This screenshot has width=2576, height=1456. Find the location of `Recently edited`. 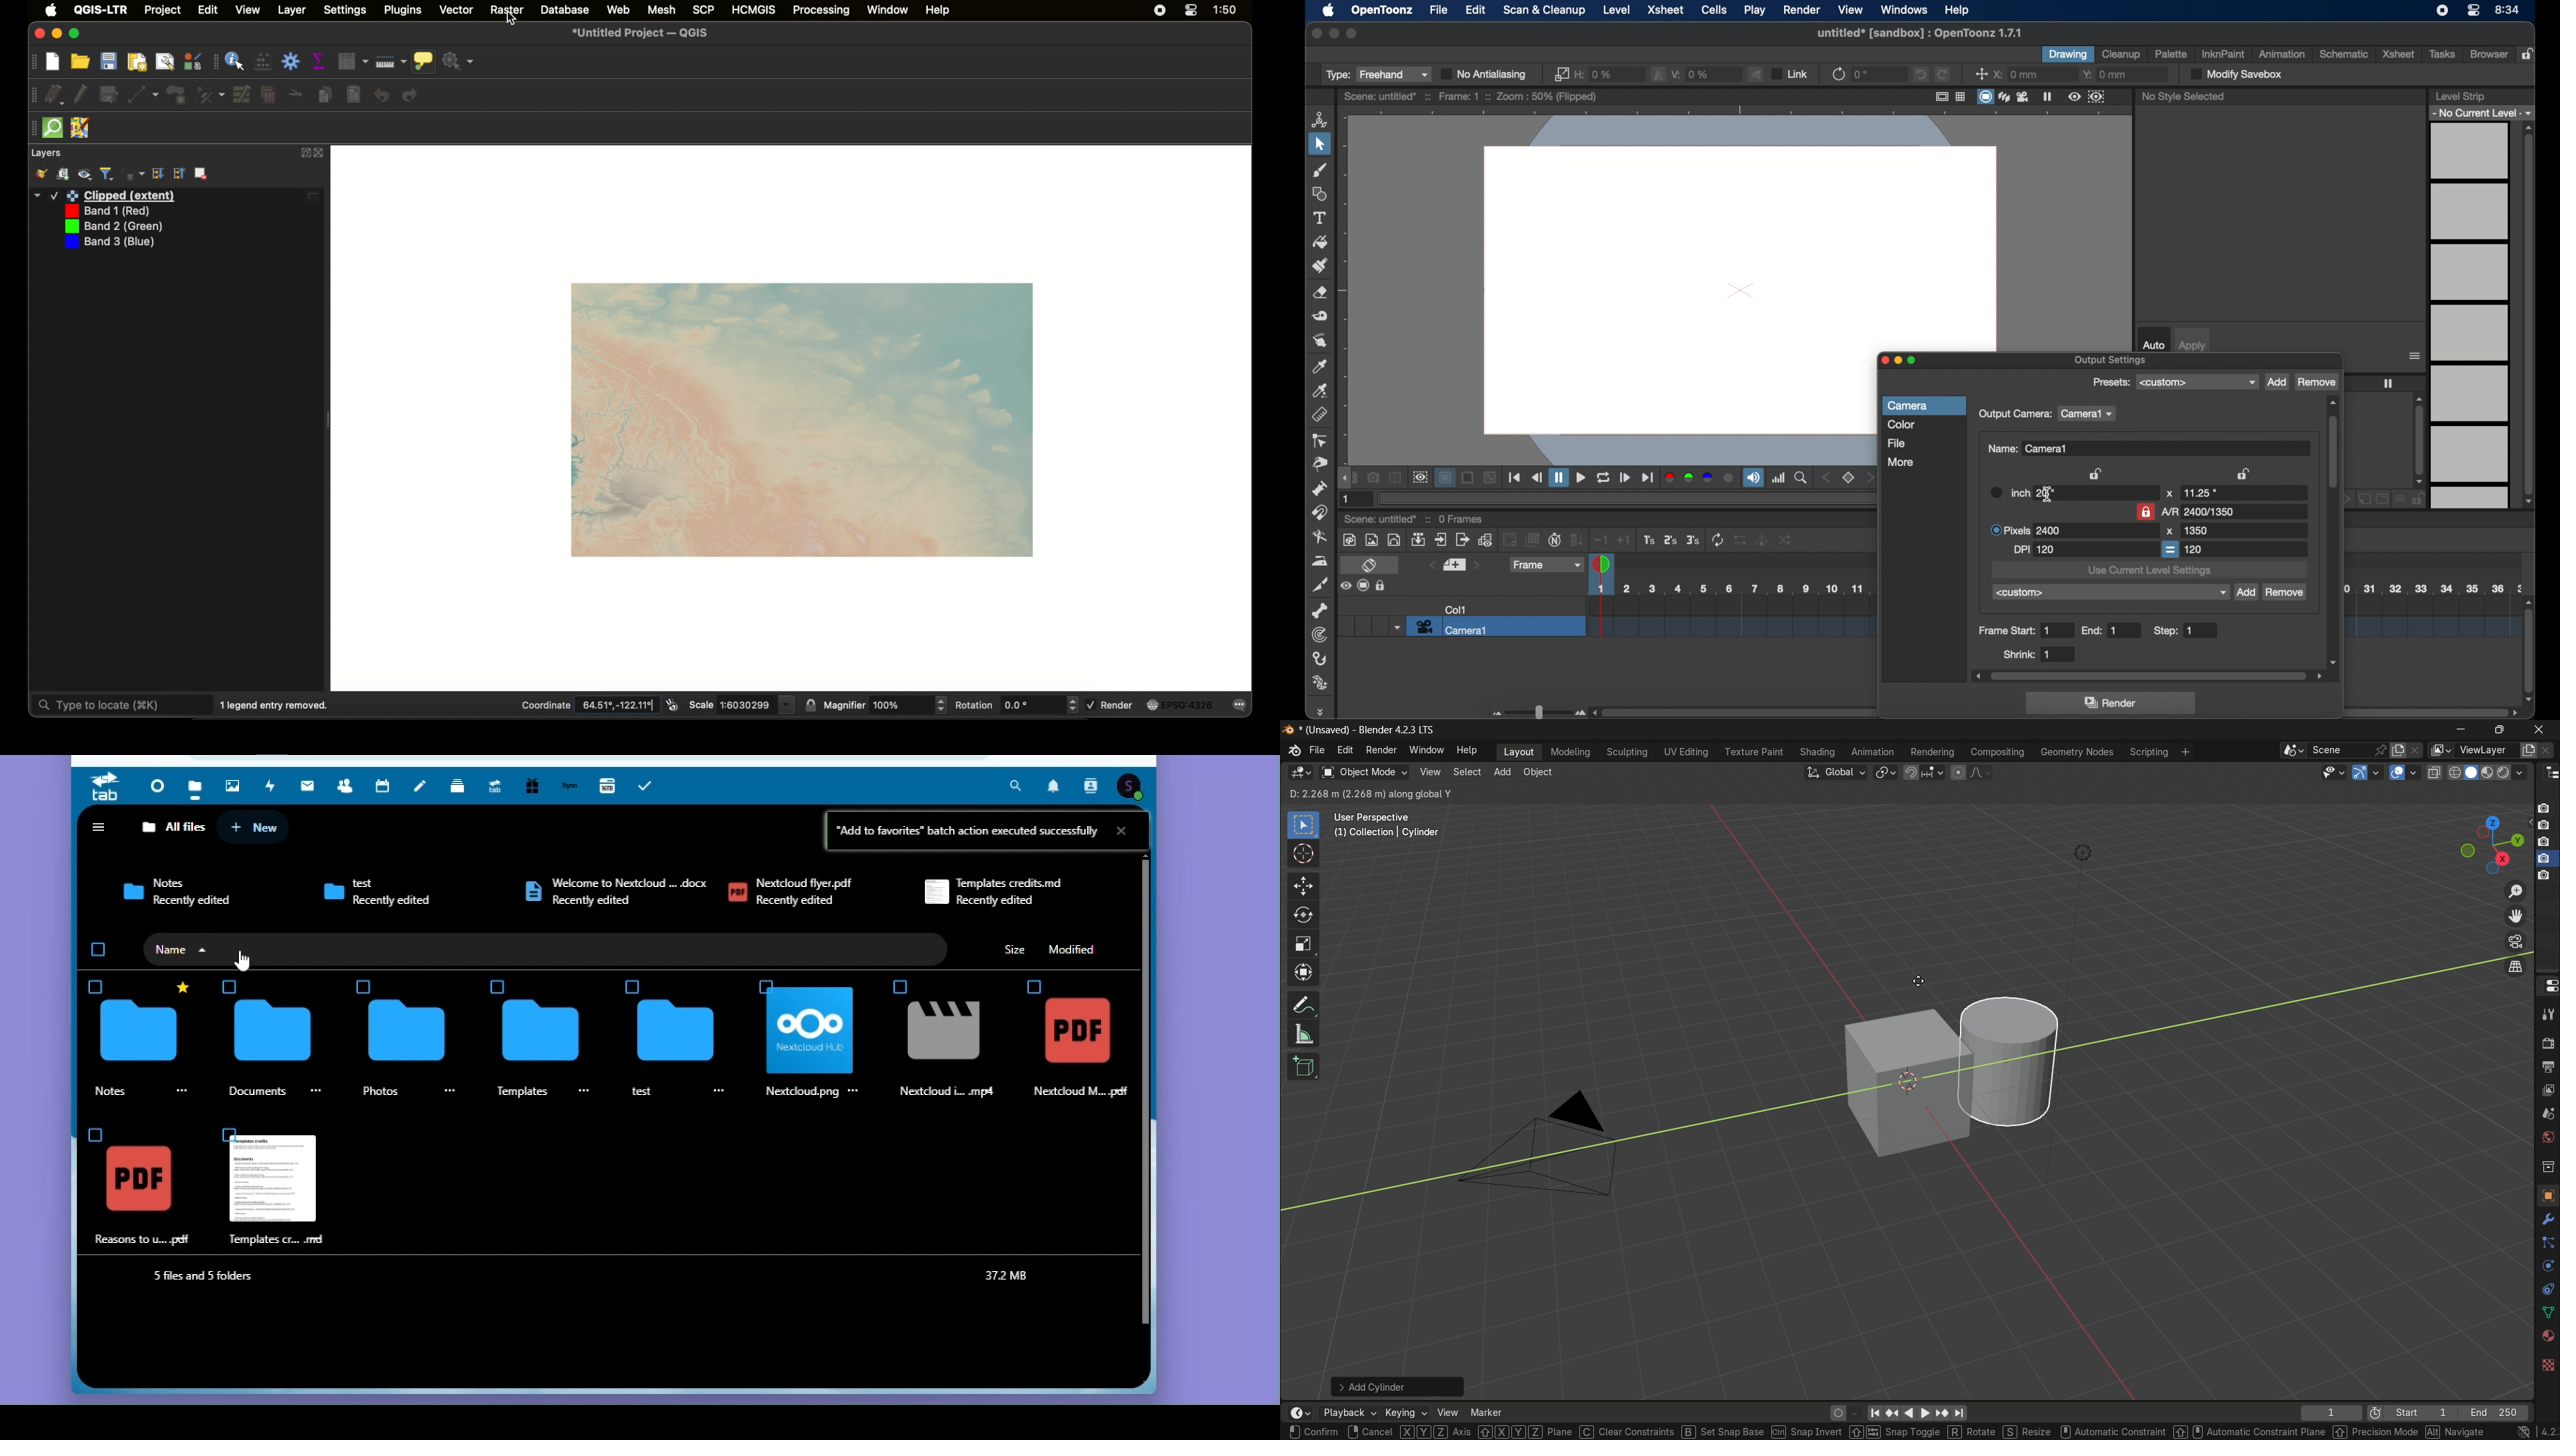

Recently edited is located at coordinates (402, 904).